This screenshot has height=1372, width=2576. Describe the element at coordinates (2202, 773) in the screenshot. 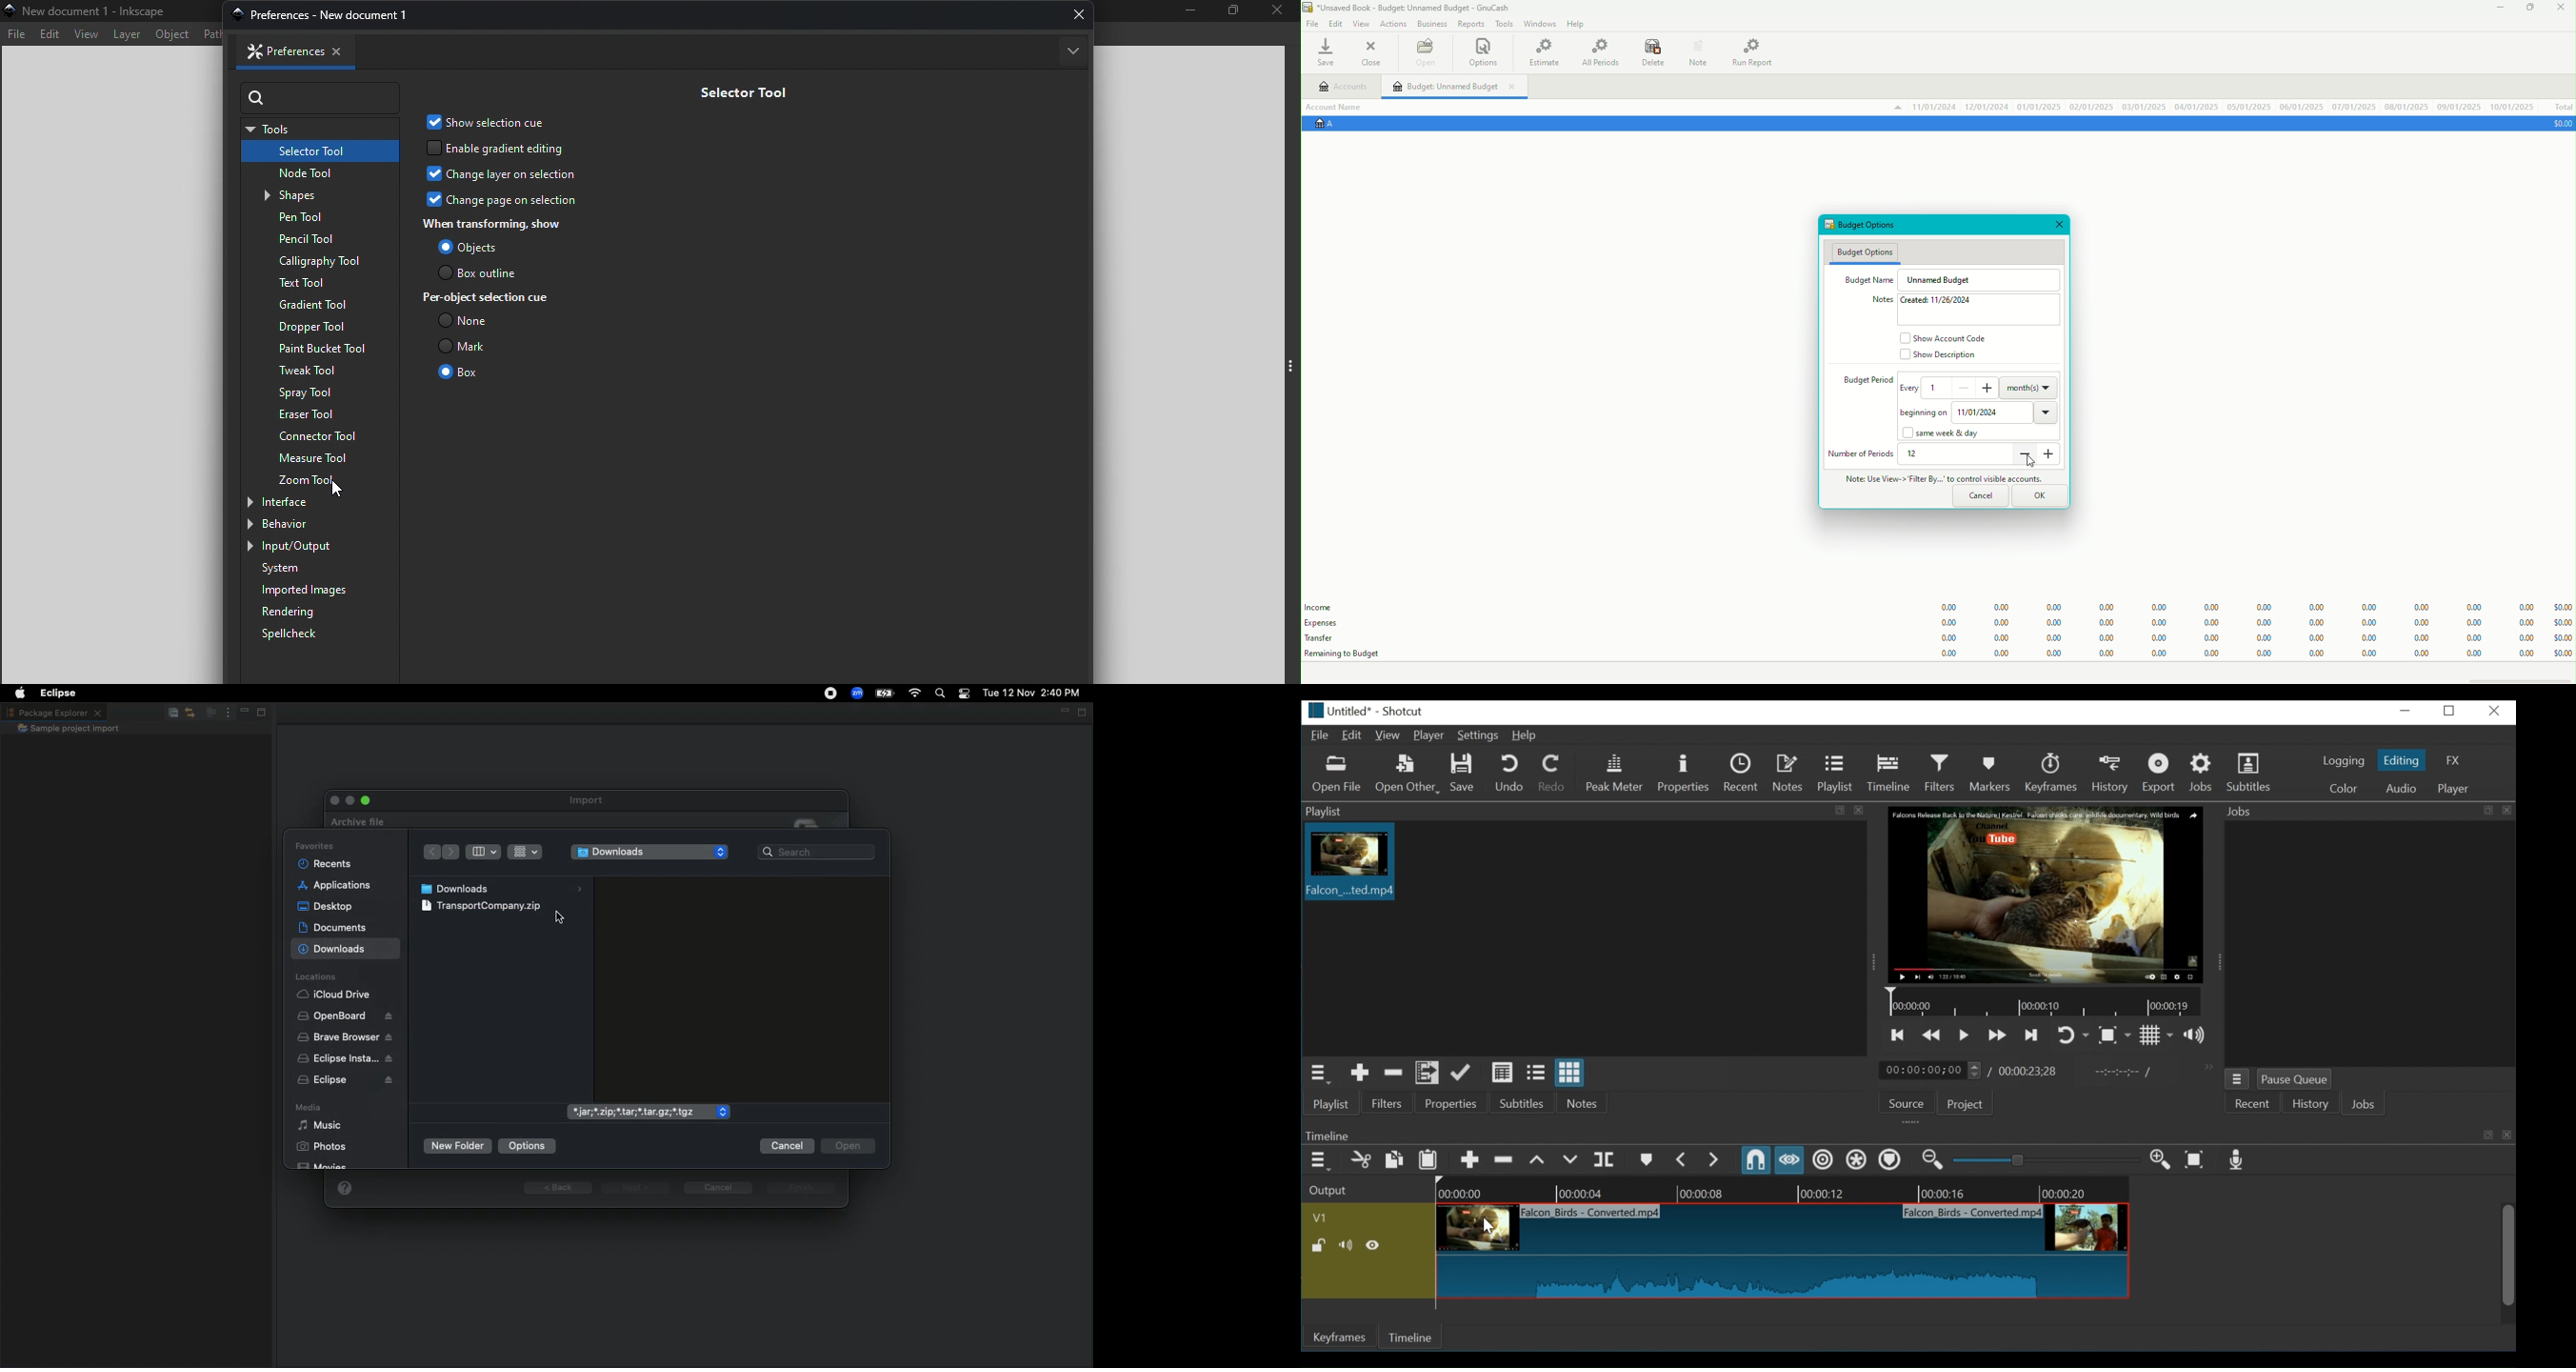

I see `Jobs` at that location.